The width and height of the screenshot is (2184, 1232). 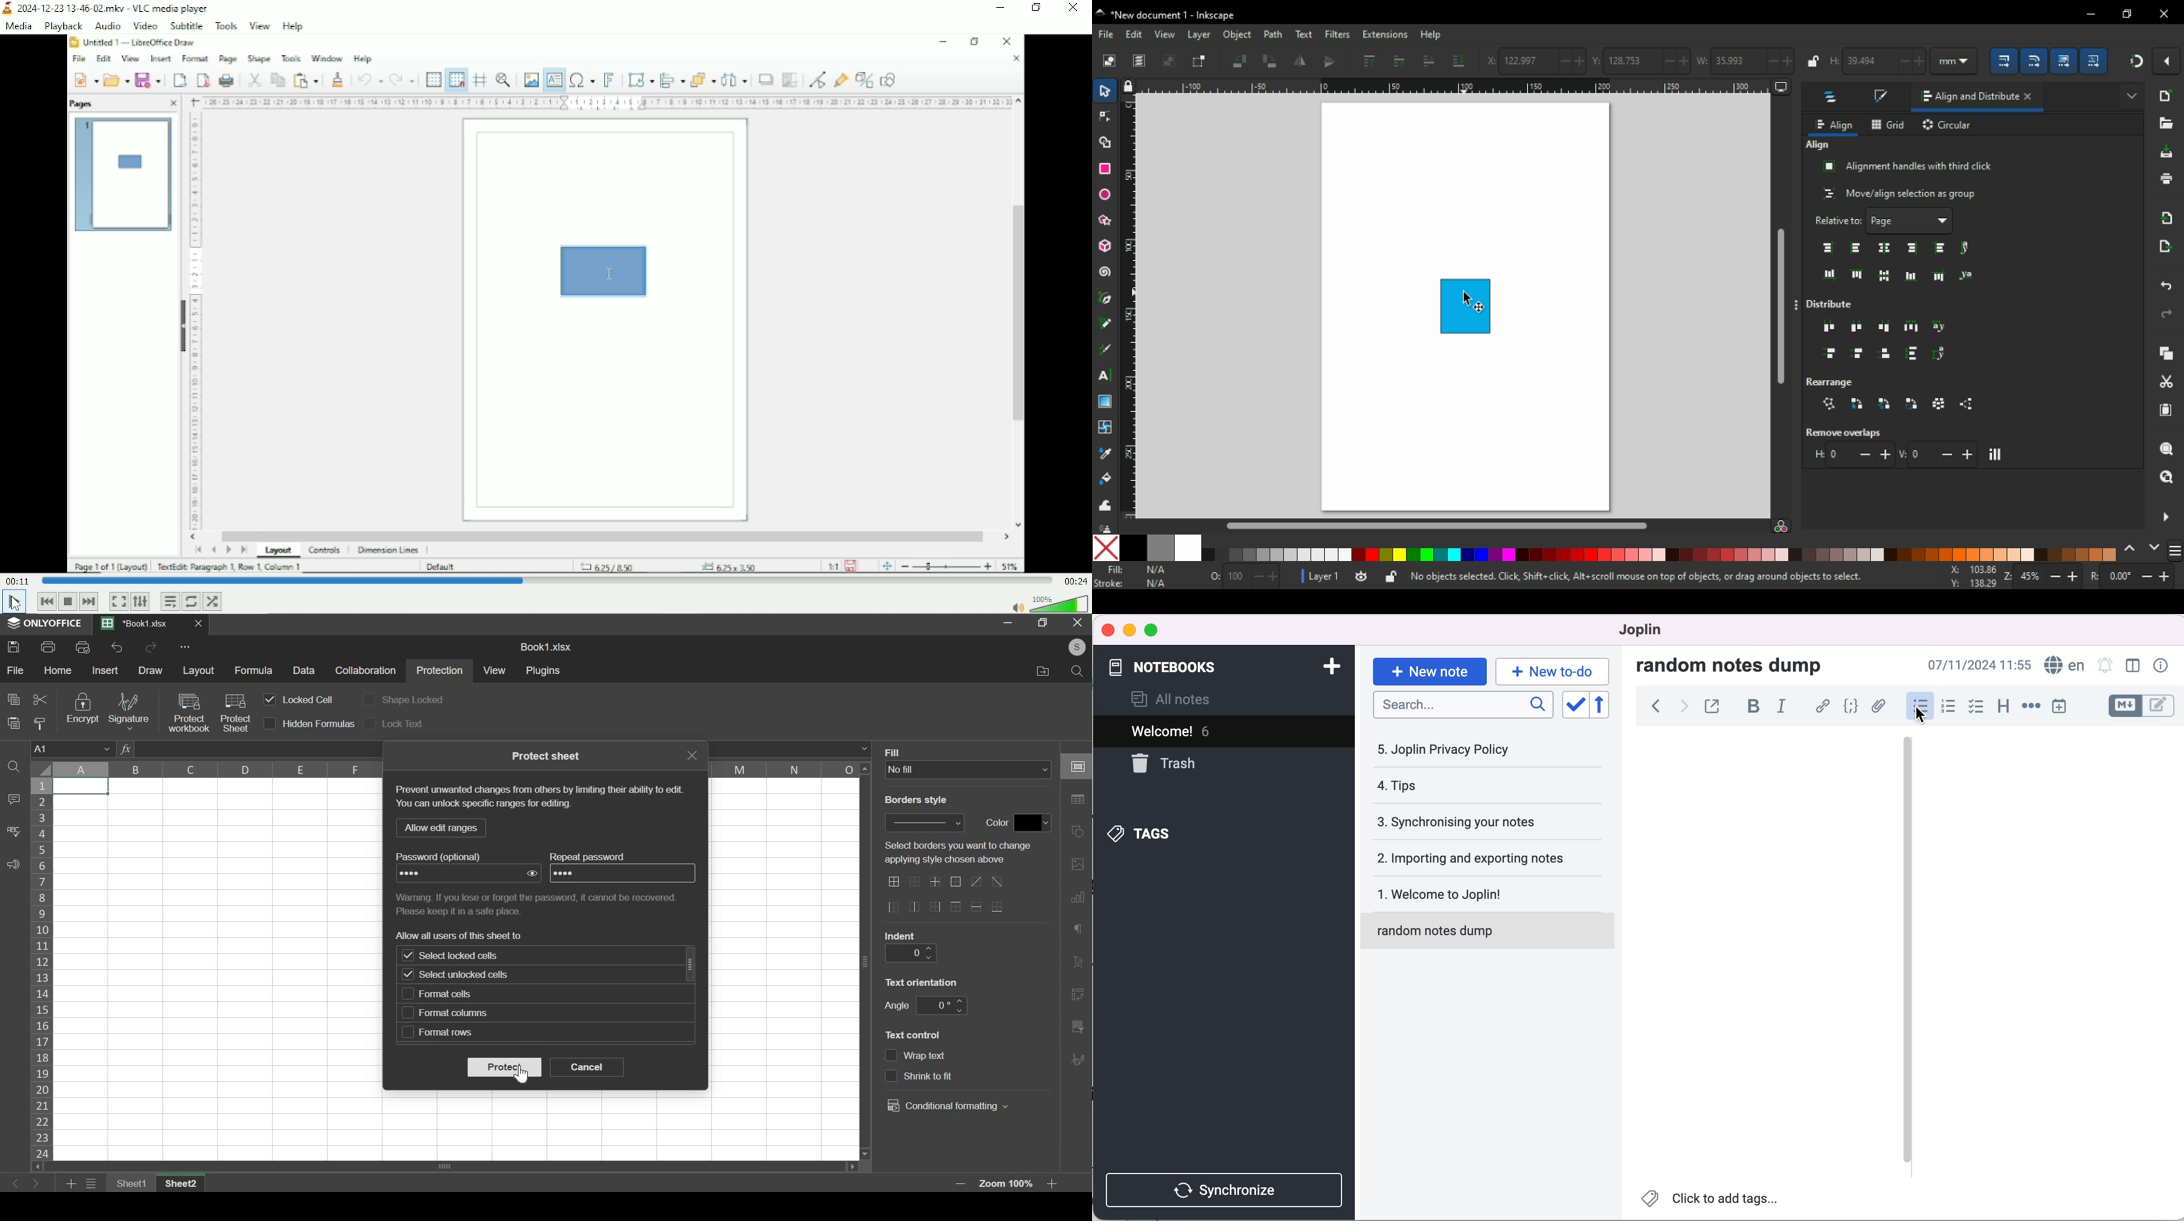 I want to click on border options, so click(x=893, y=908).